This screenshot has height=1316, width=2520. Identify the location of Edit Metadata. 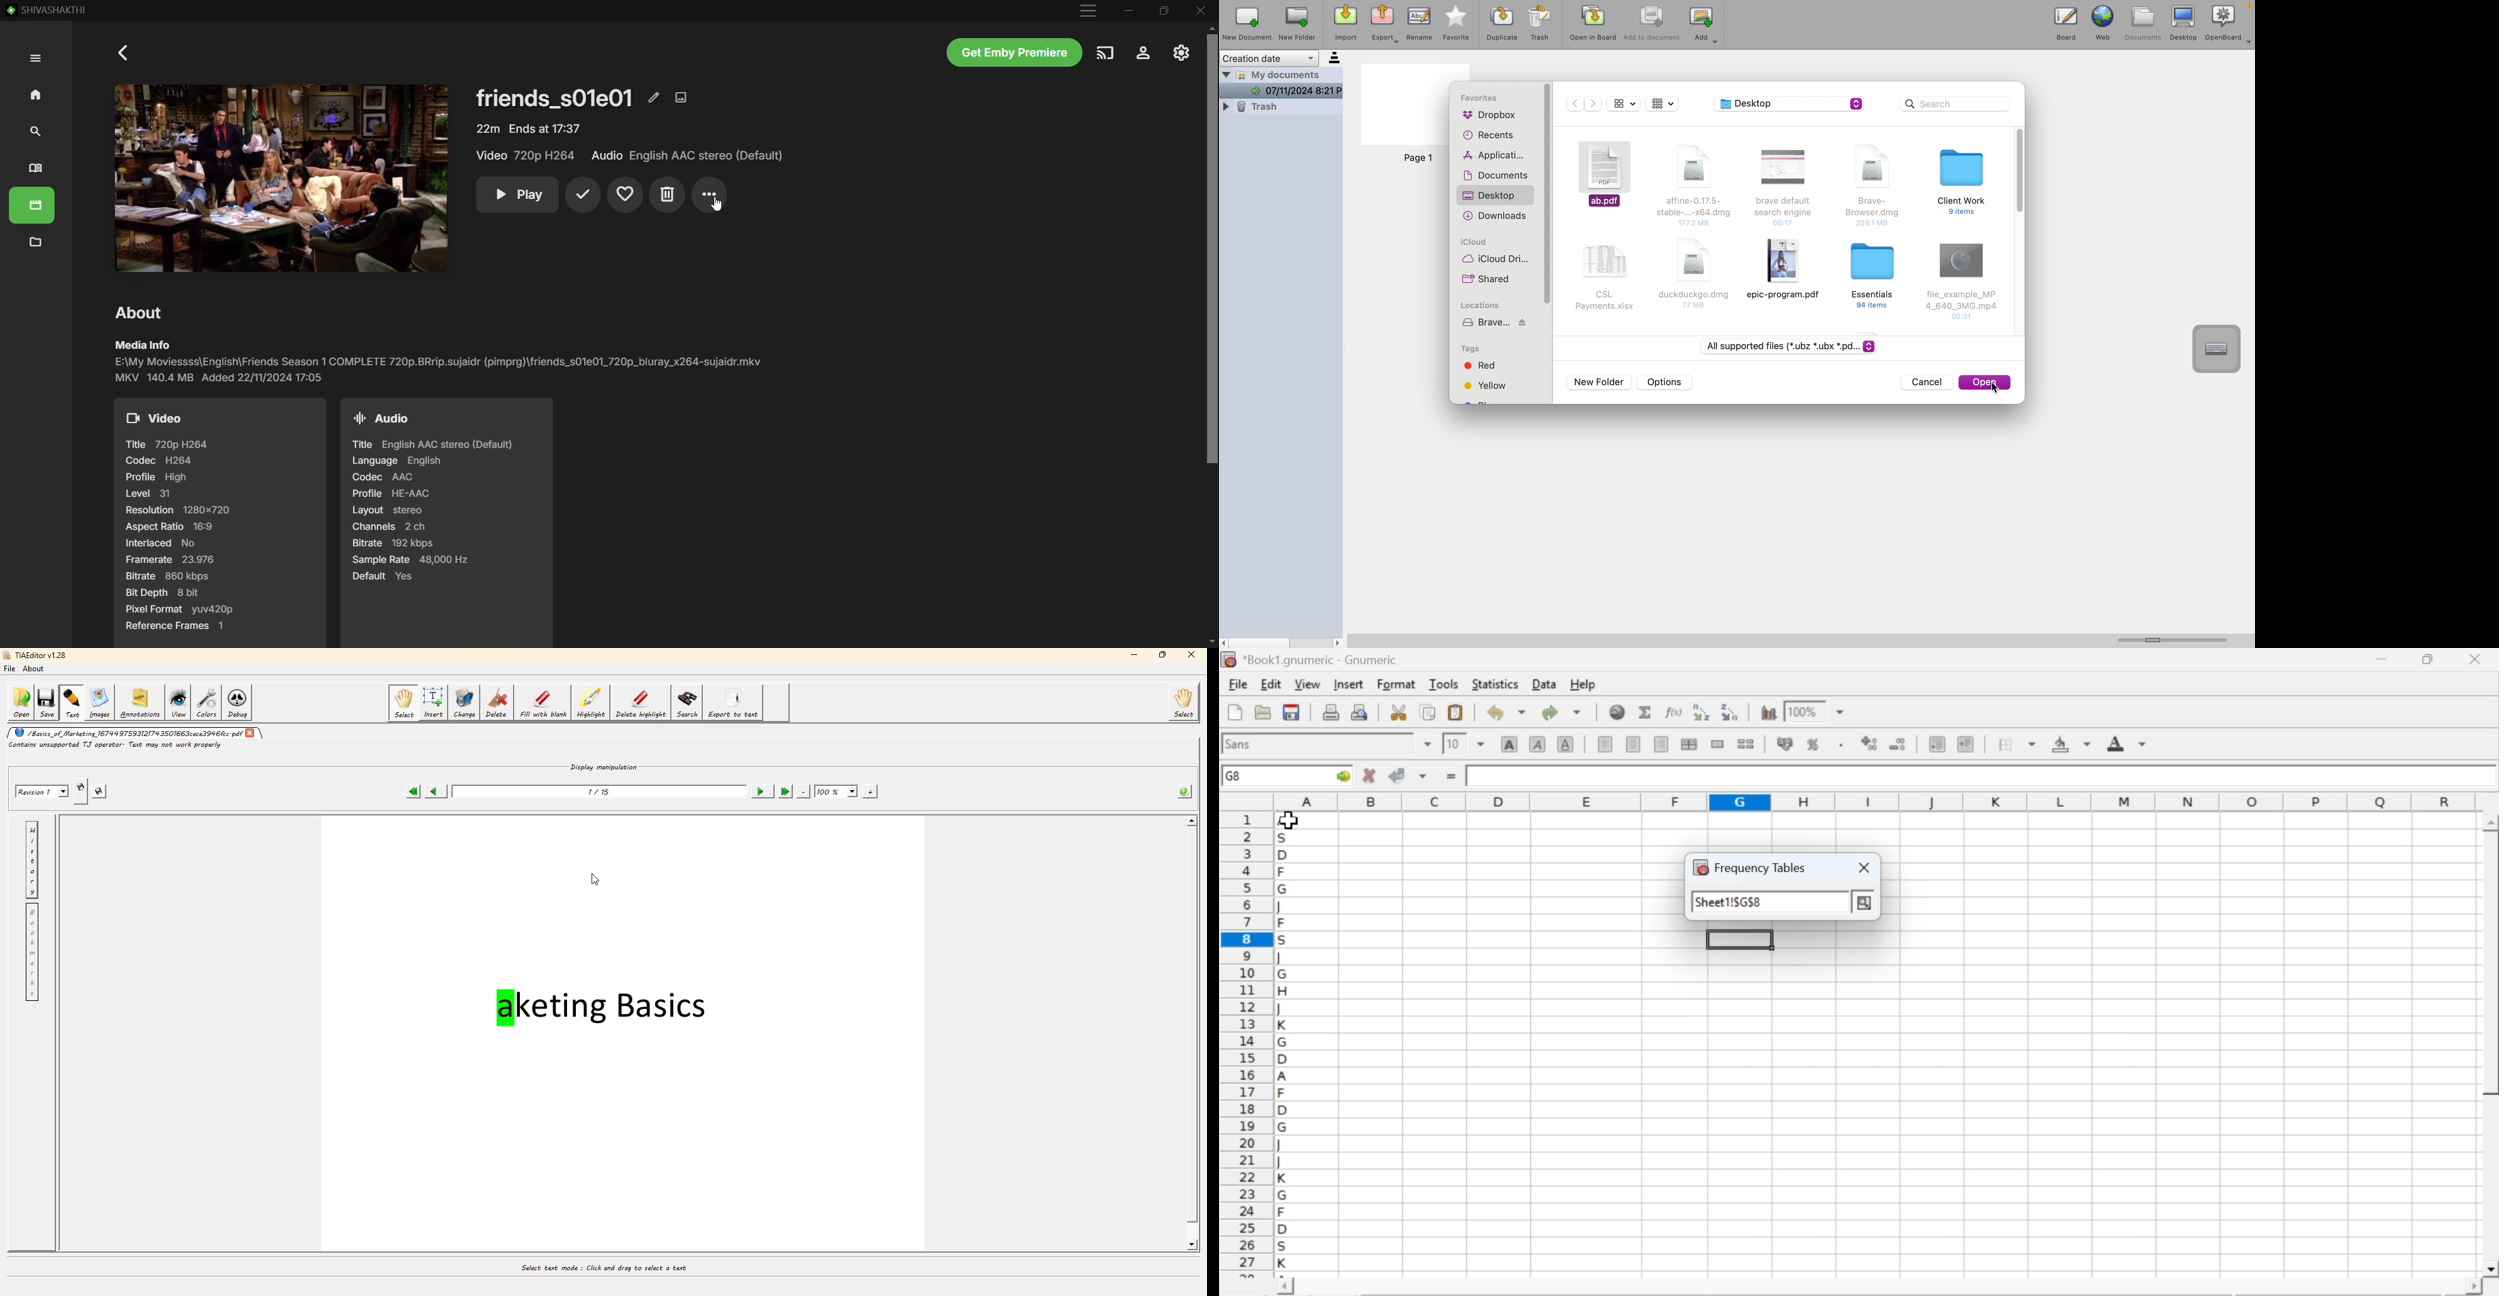
(654, 97).